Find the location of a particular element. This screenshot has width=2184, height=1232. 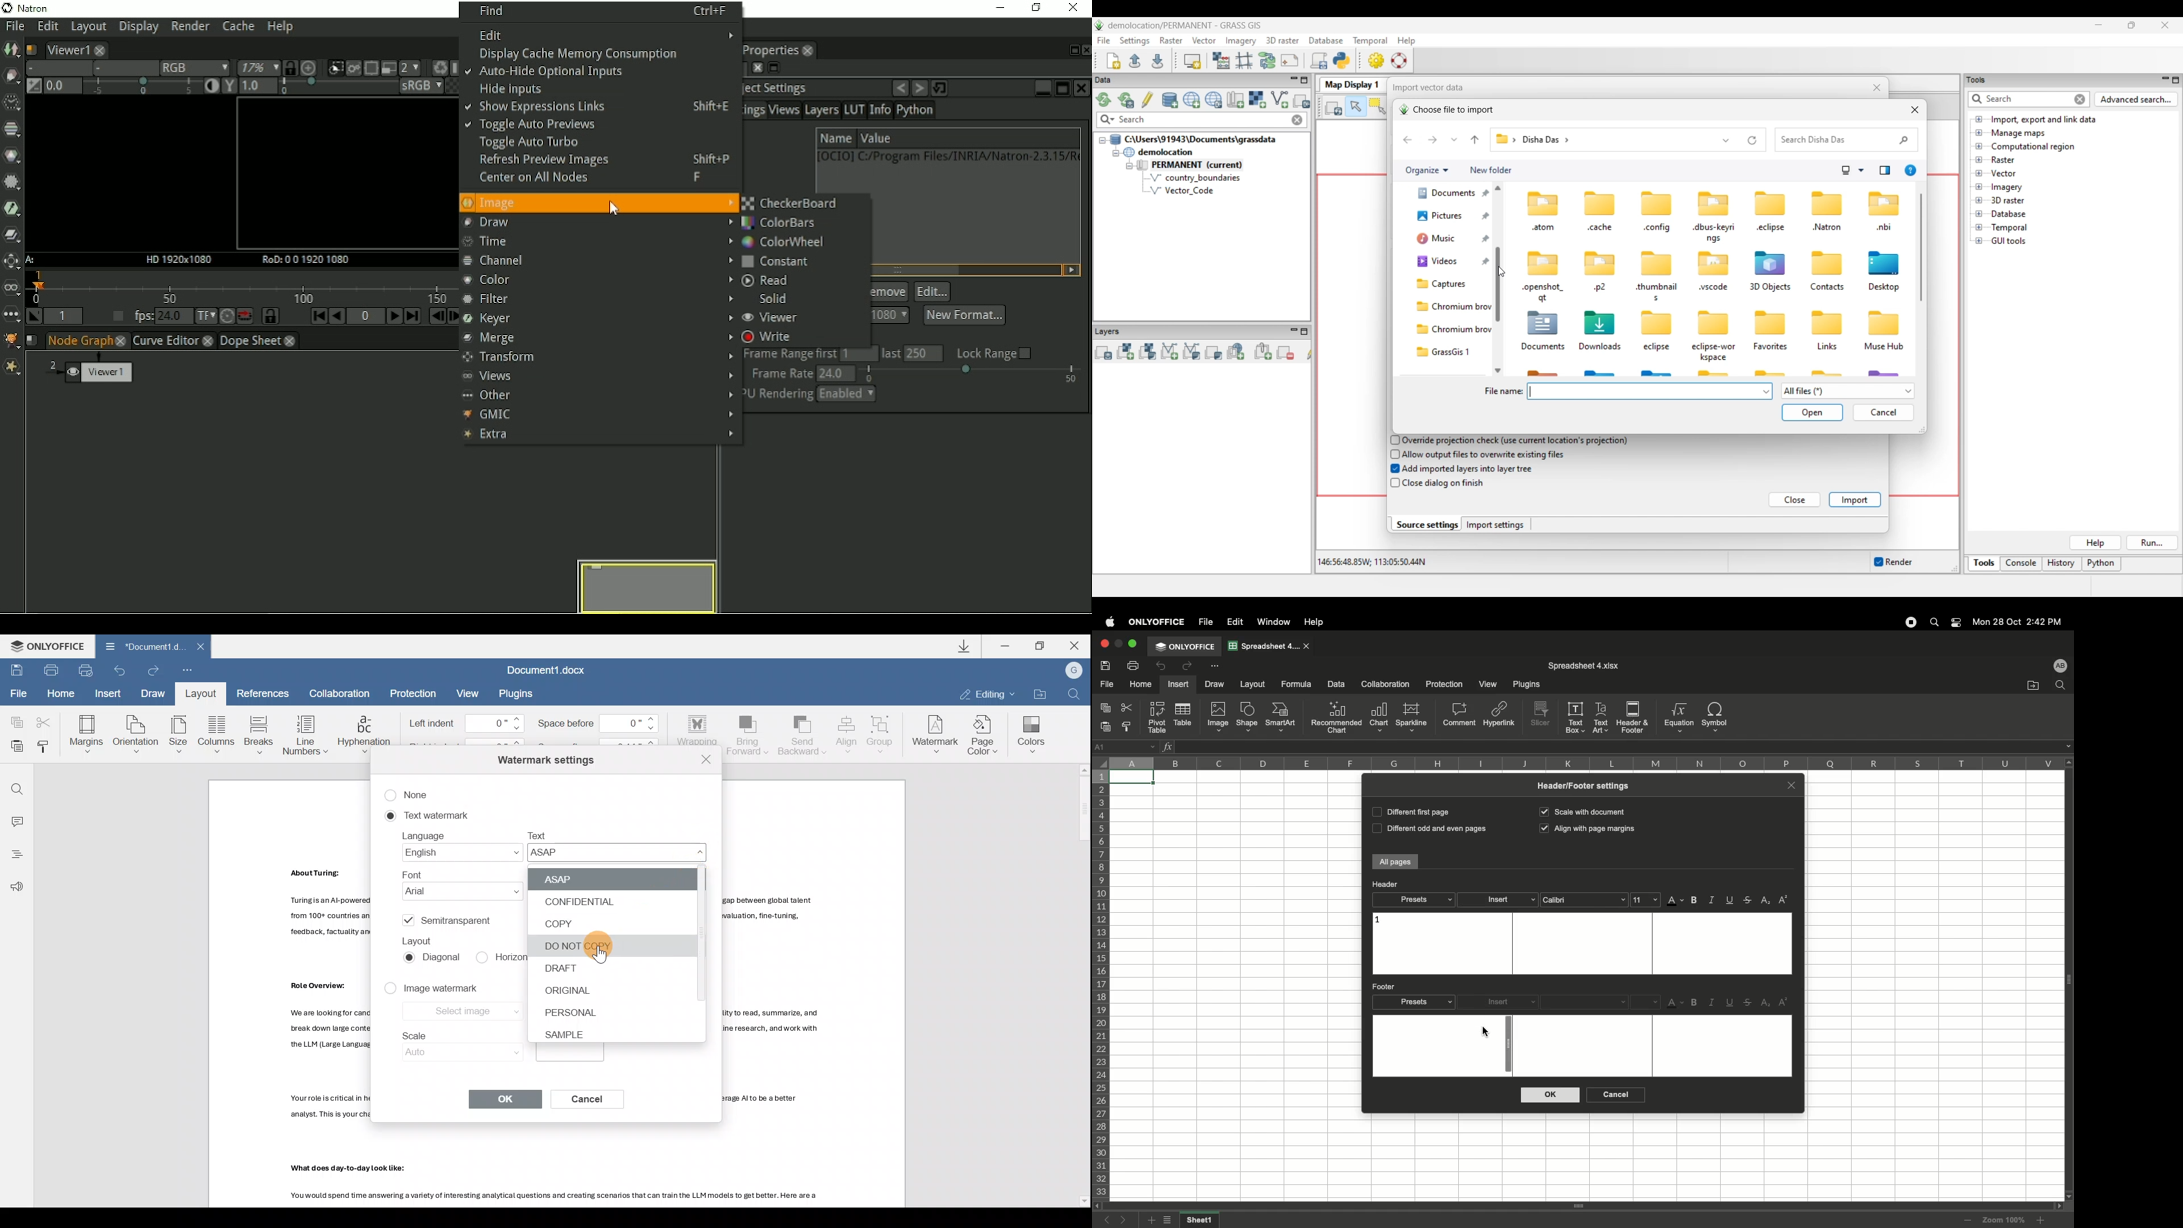

Scroll is located at coordinates (1505, 1046).